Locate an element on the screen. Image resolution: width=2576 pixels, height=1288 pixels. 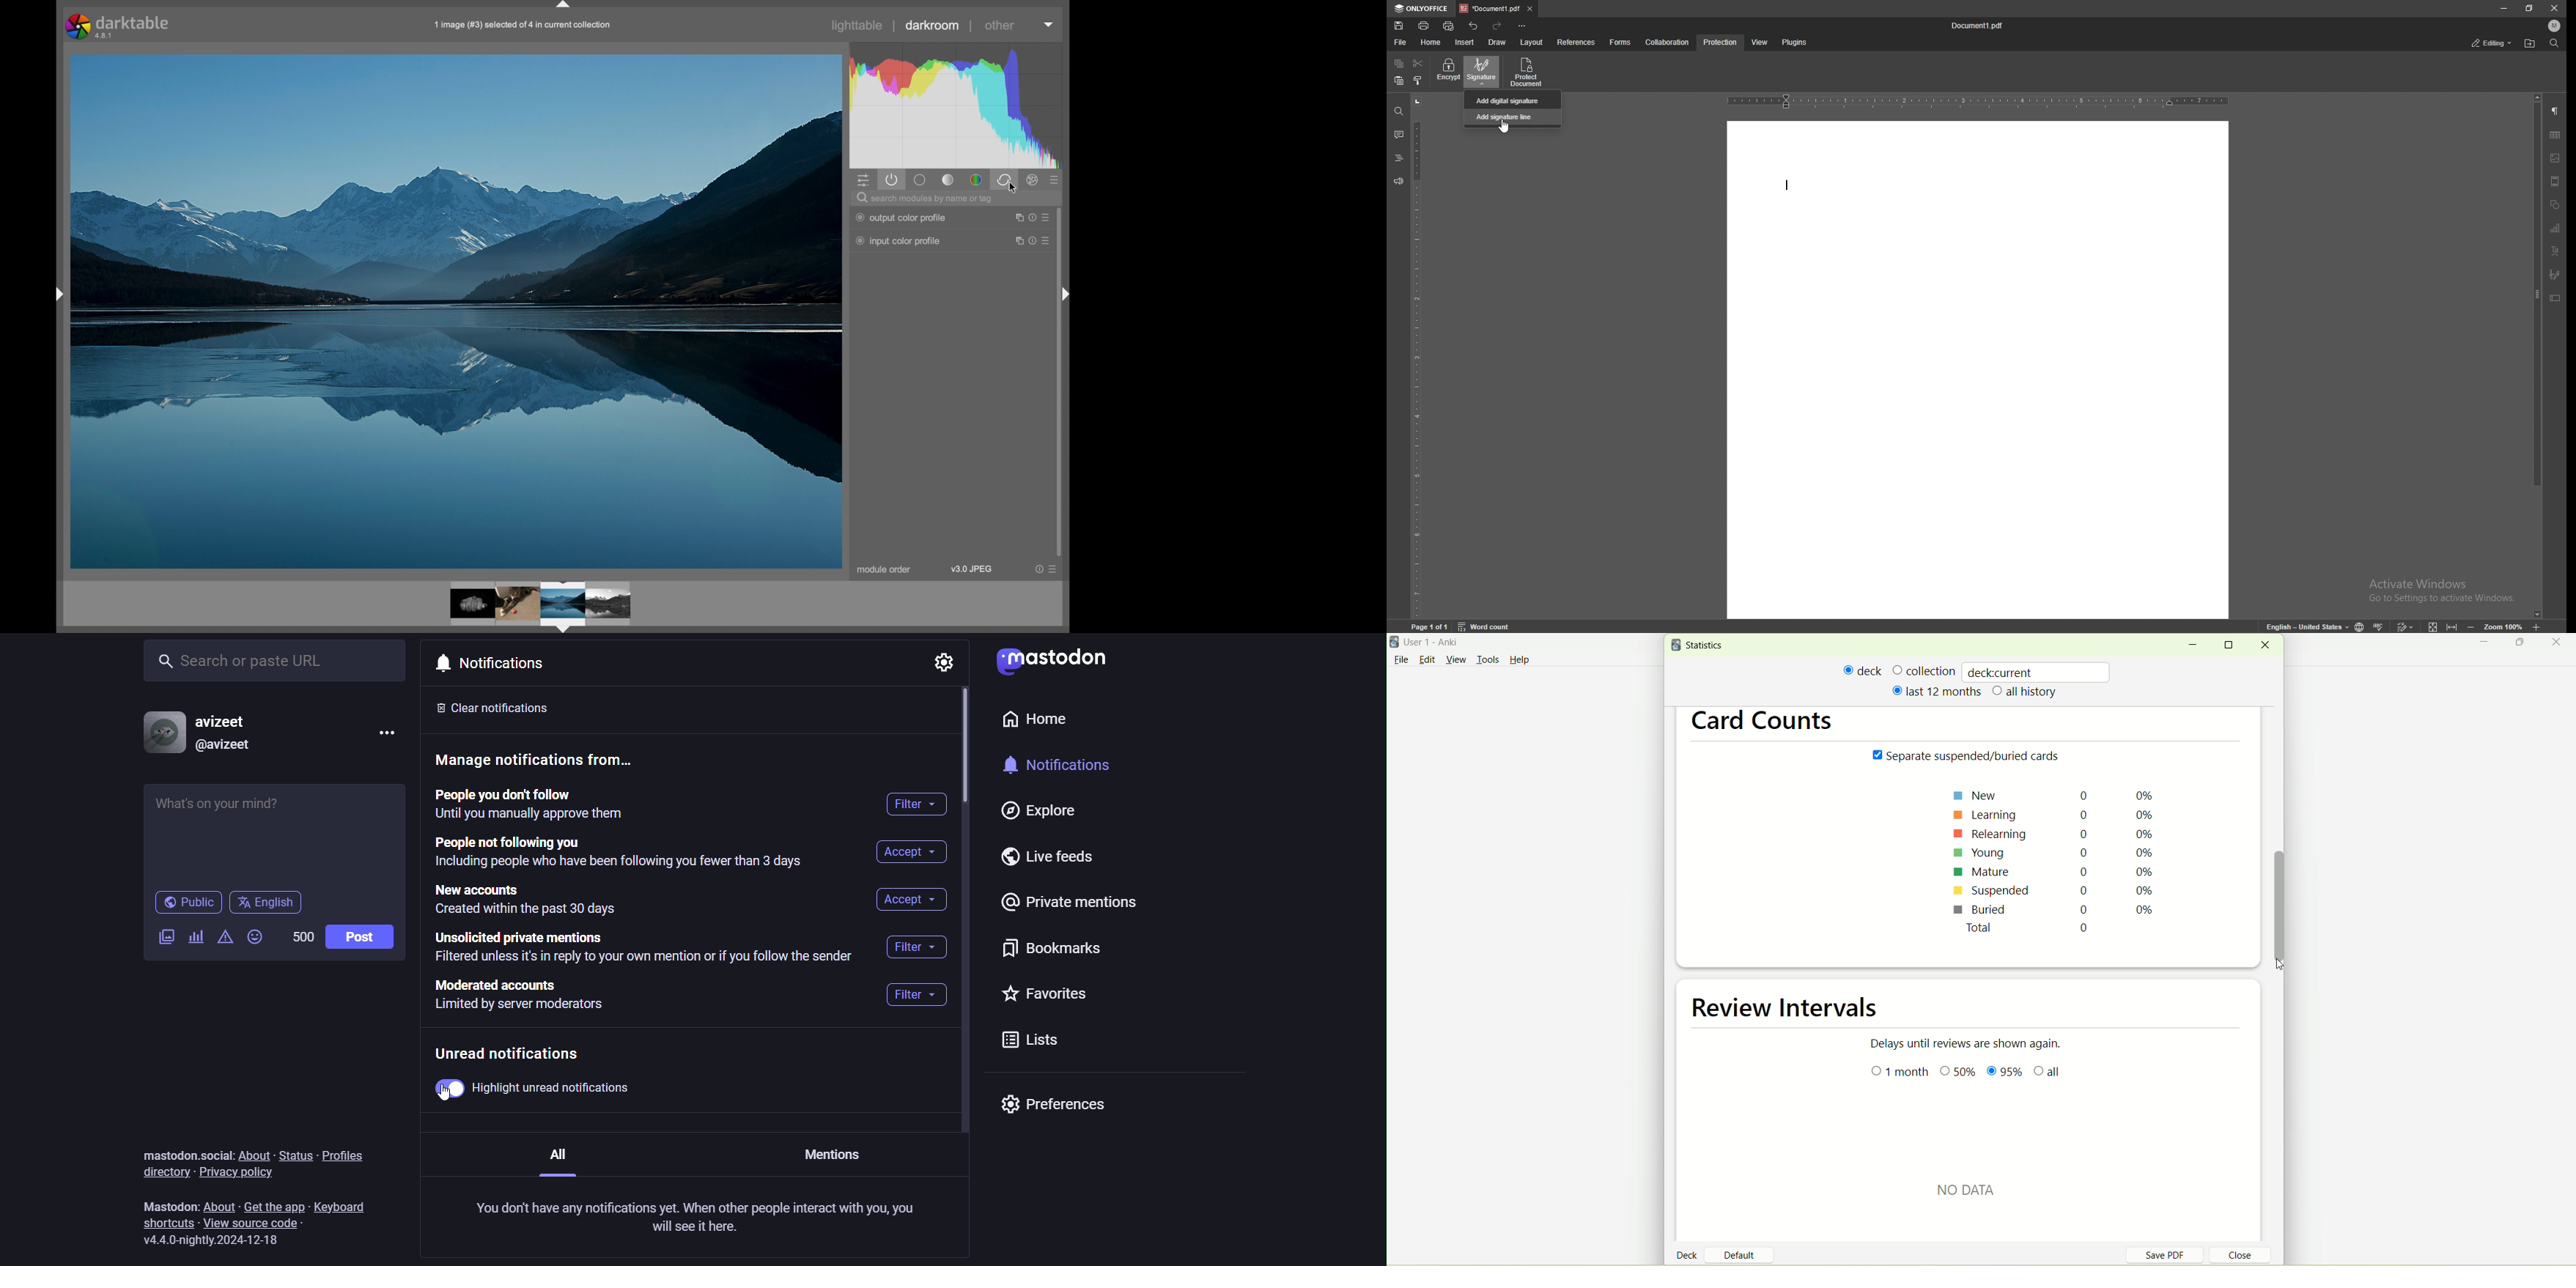
default is located at coordinates (1744, 1251).